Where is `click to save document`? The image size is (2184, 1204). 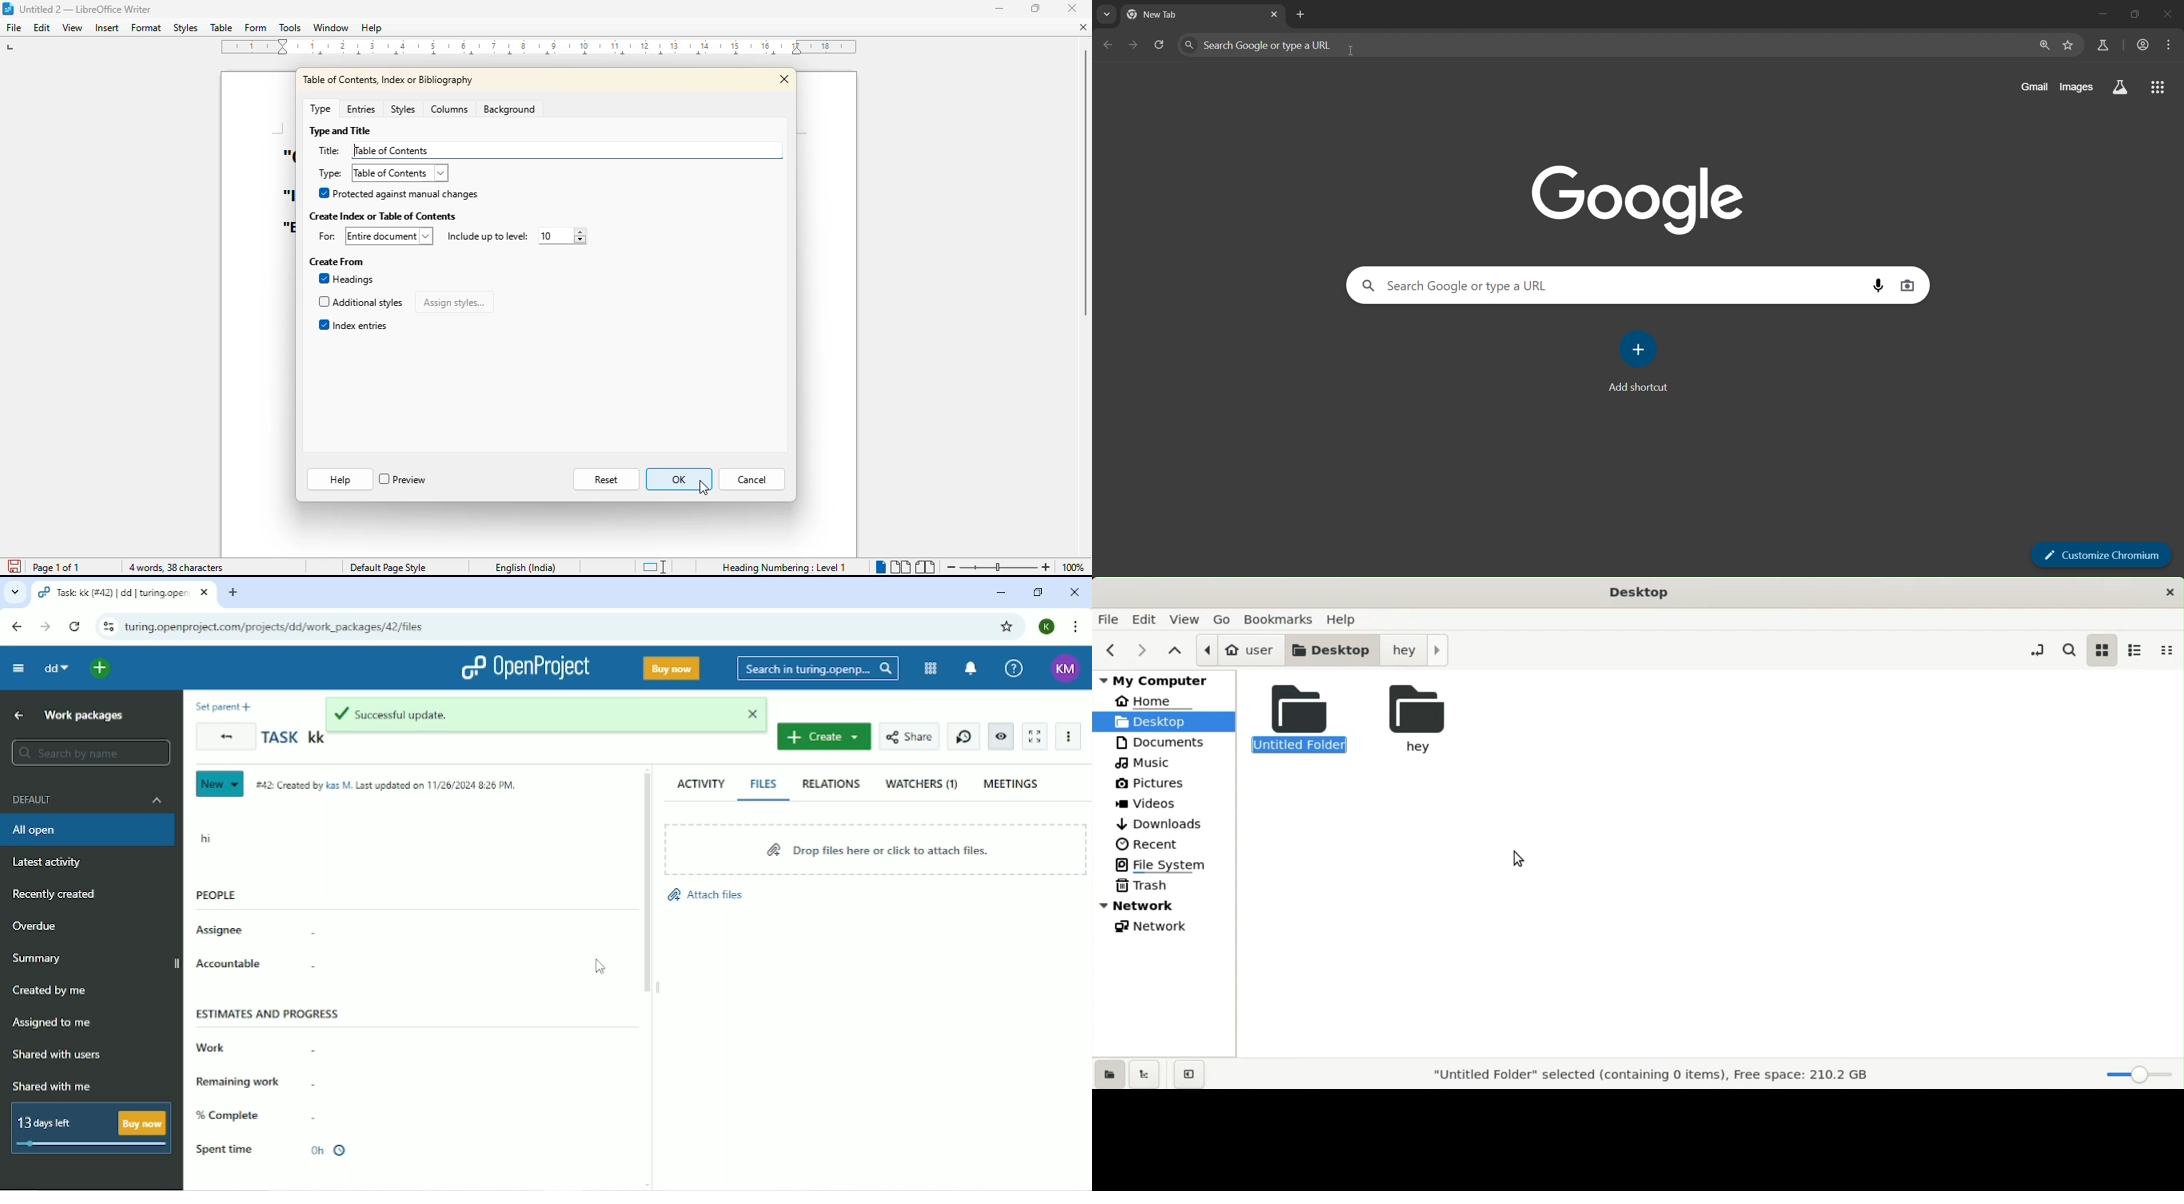
click to save document is located at coordinates (14, 567).